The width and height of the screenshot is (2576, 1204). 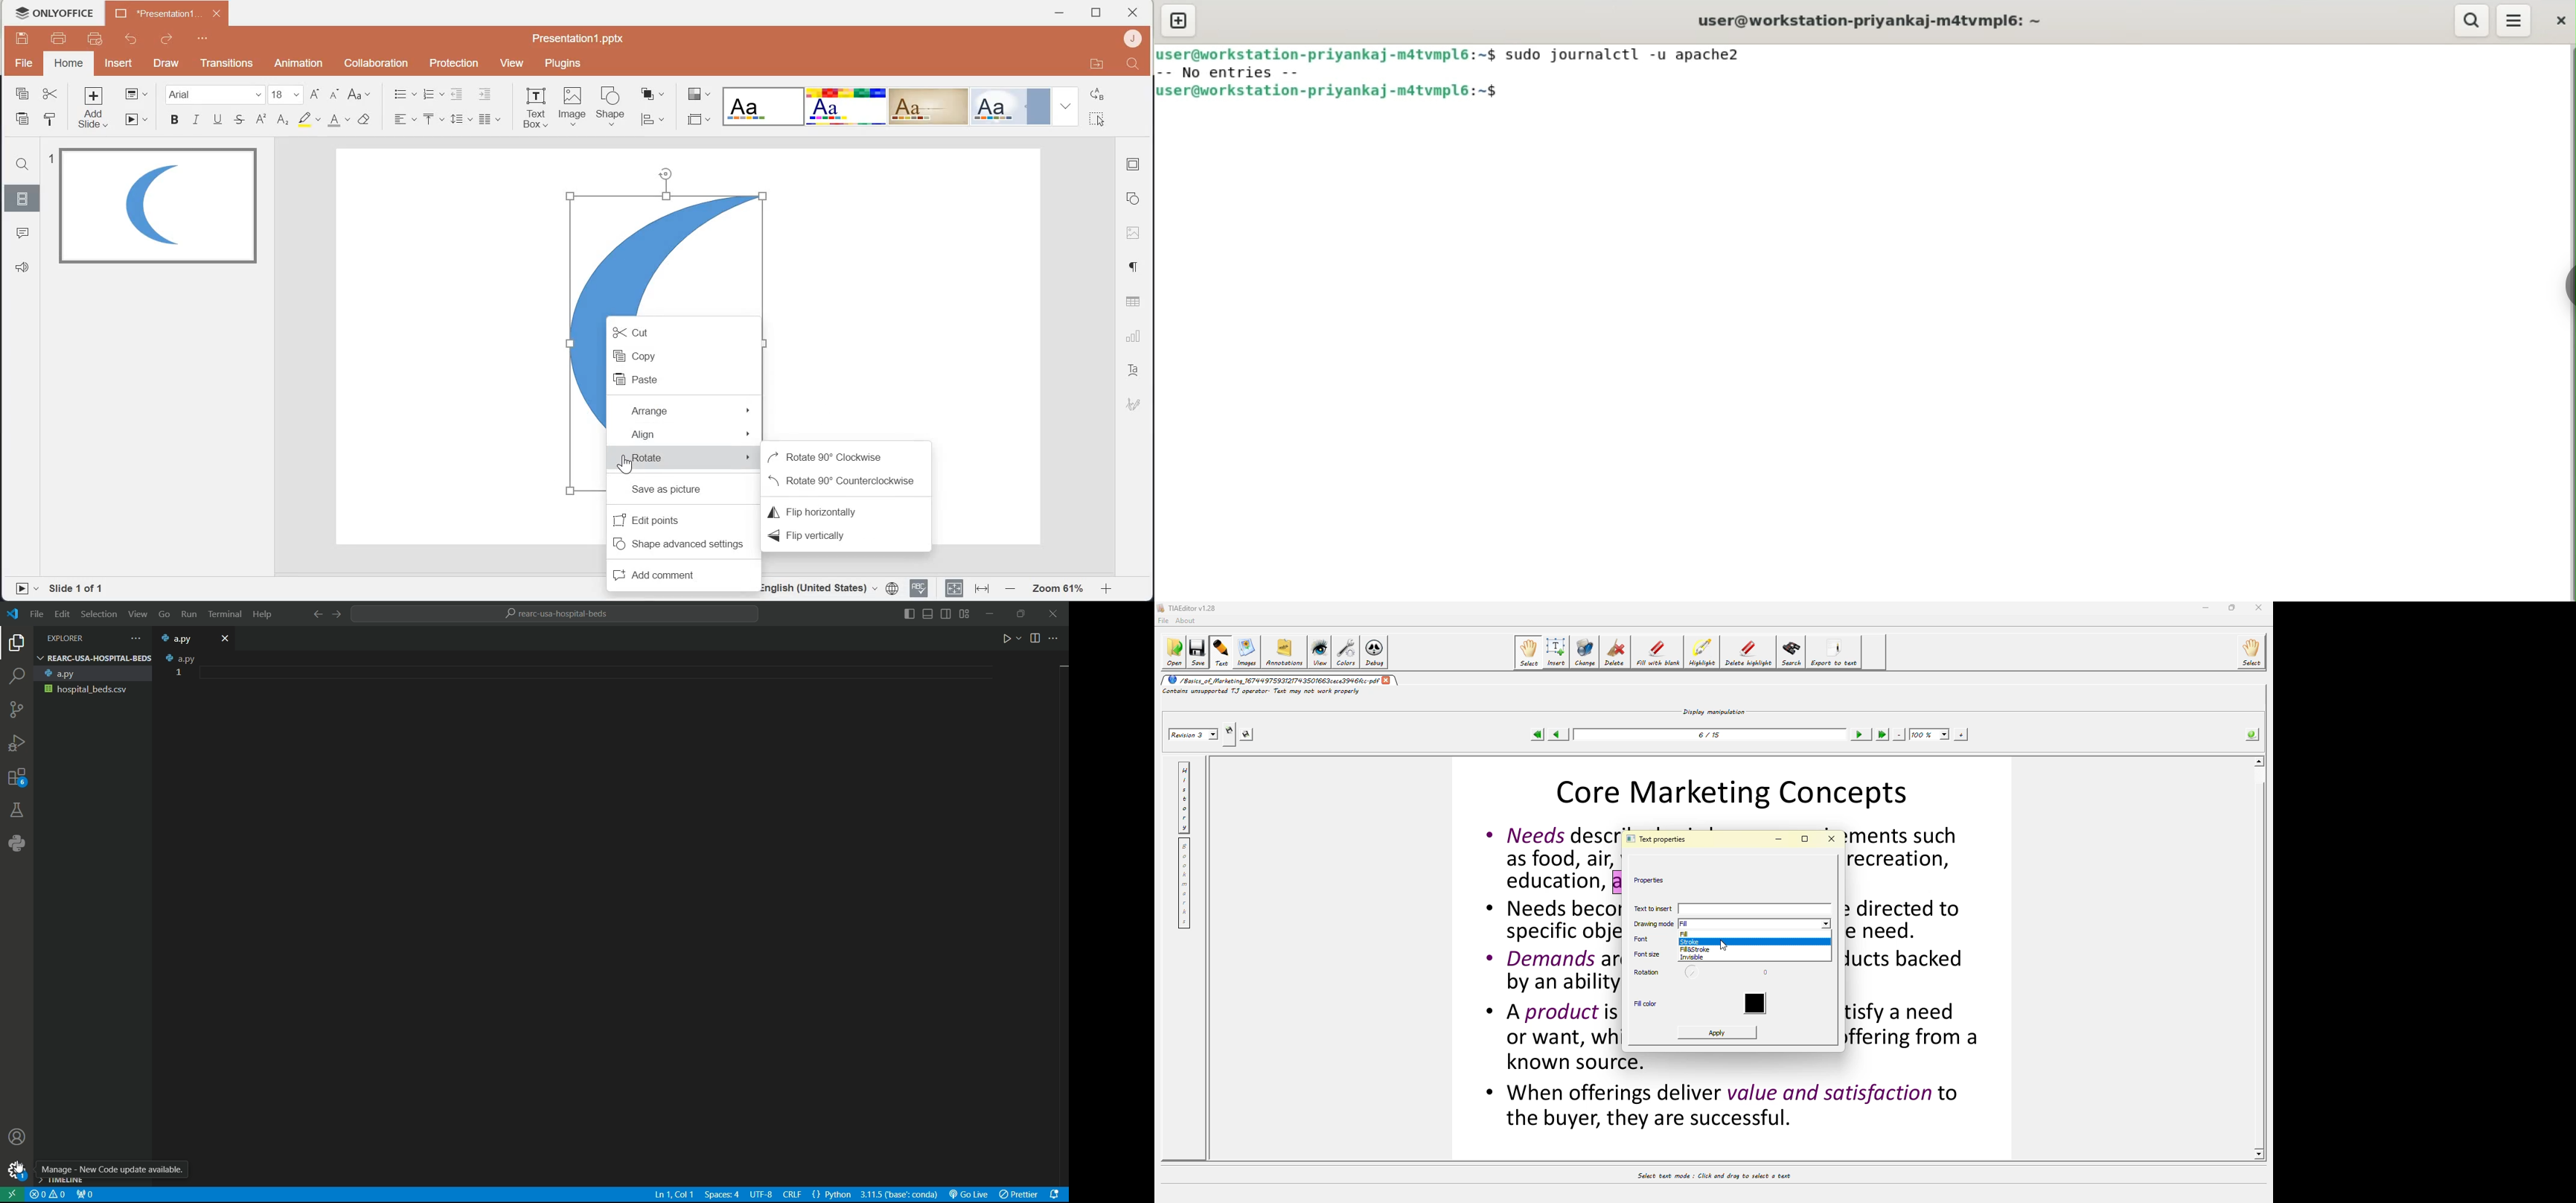 What do you see at coordinates (1131, 38) in the screenshot?
I see `Account` at bounding box center [1131, 38].